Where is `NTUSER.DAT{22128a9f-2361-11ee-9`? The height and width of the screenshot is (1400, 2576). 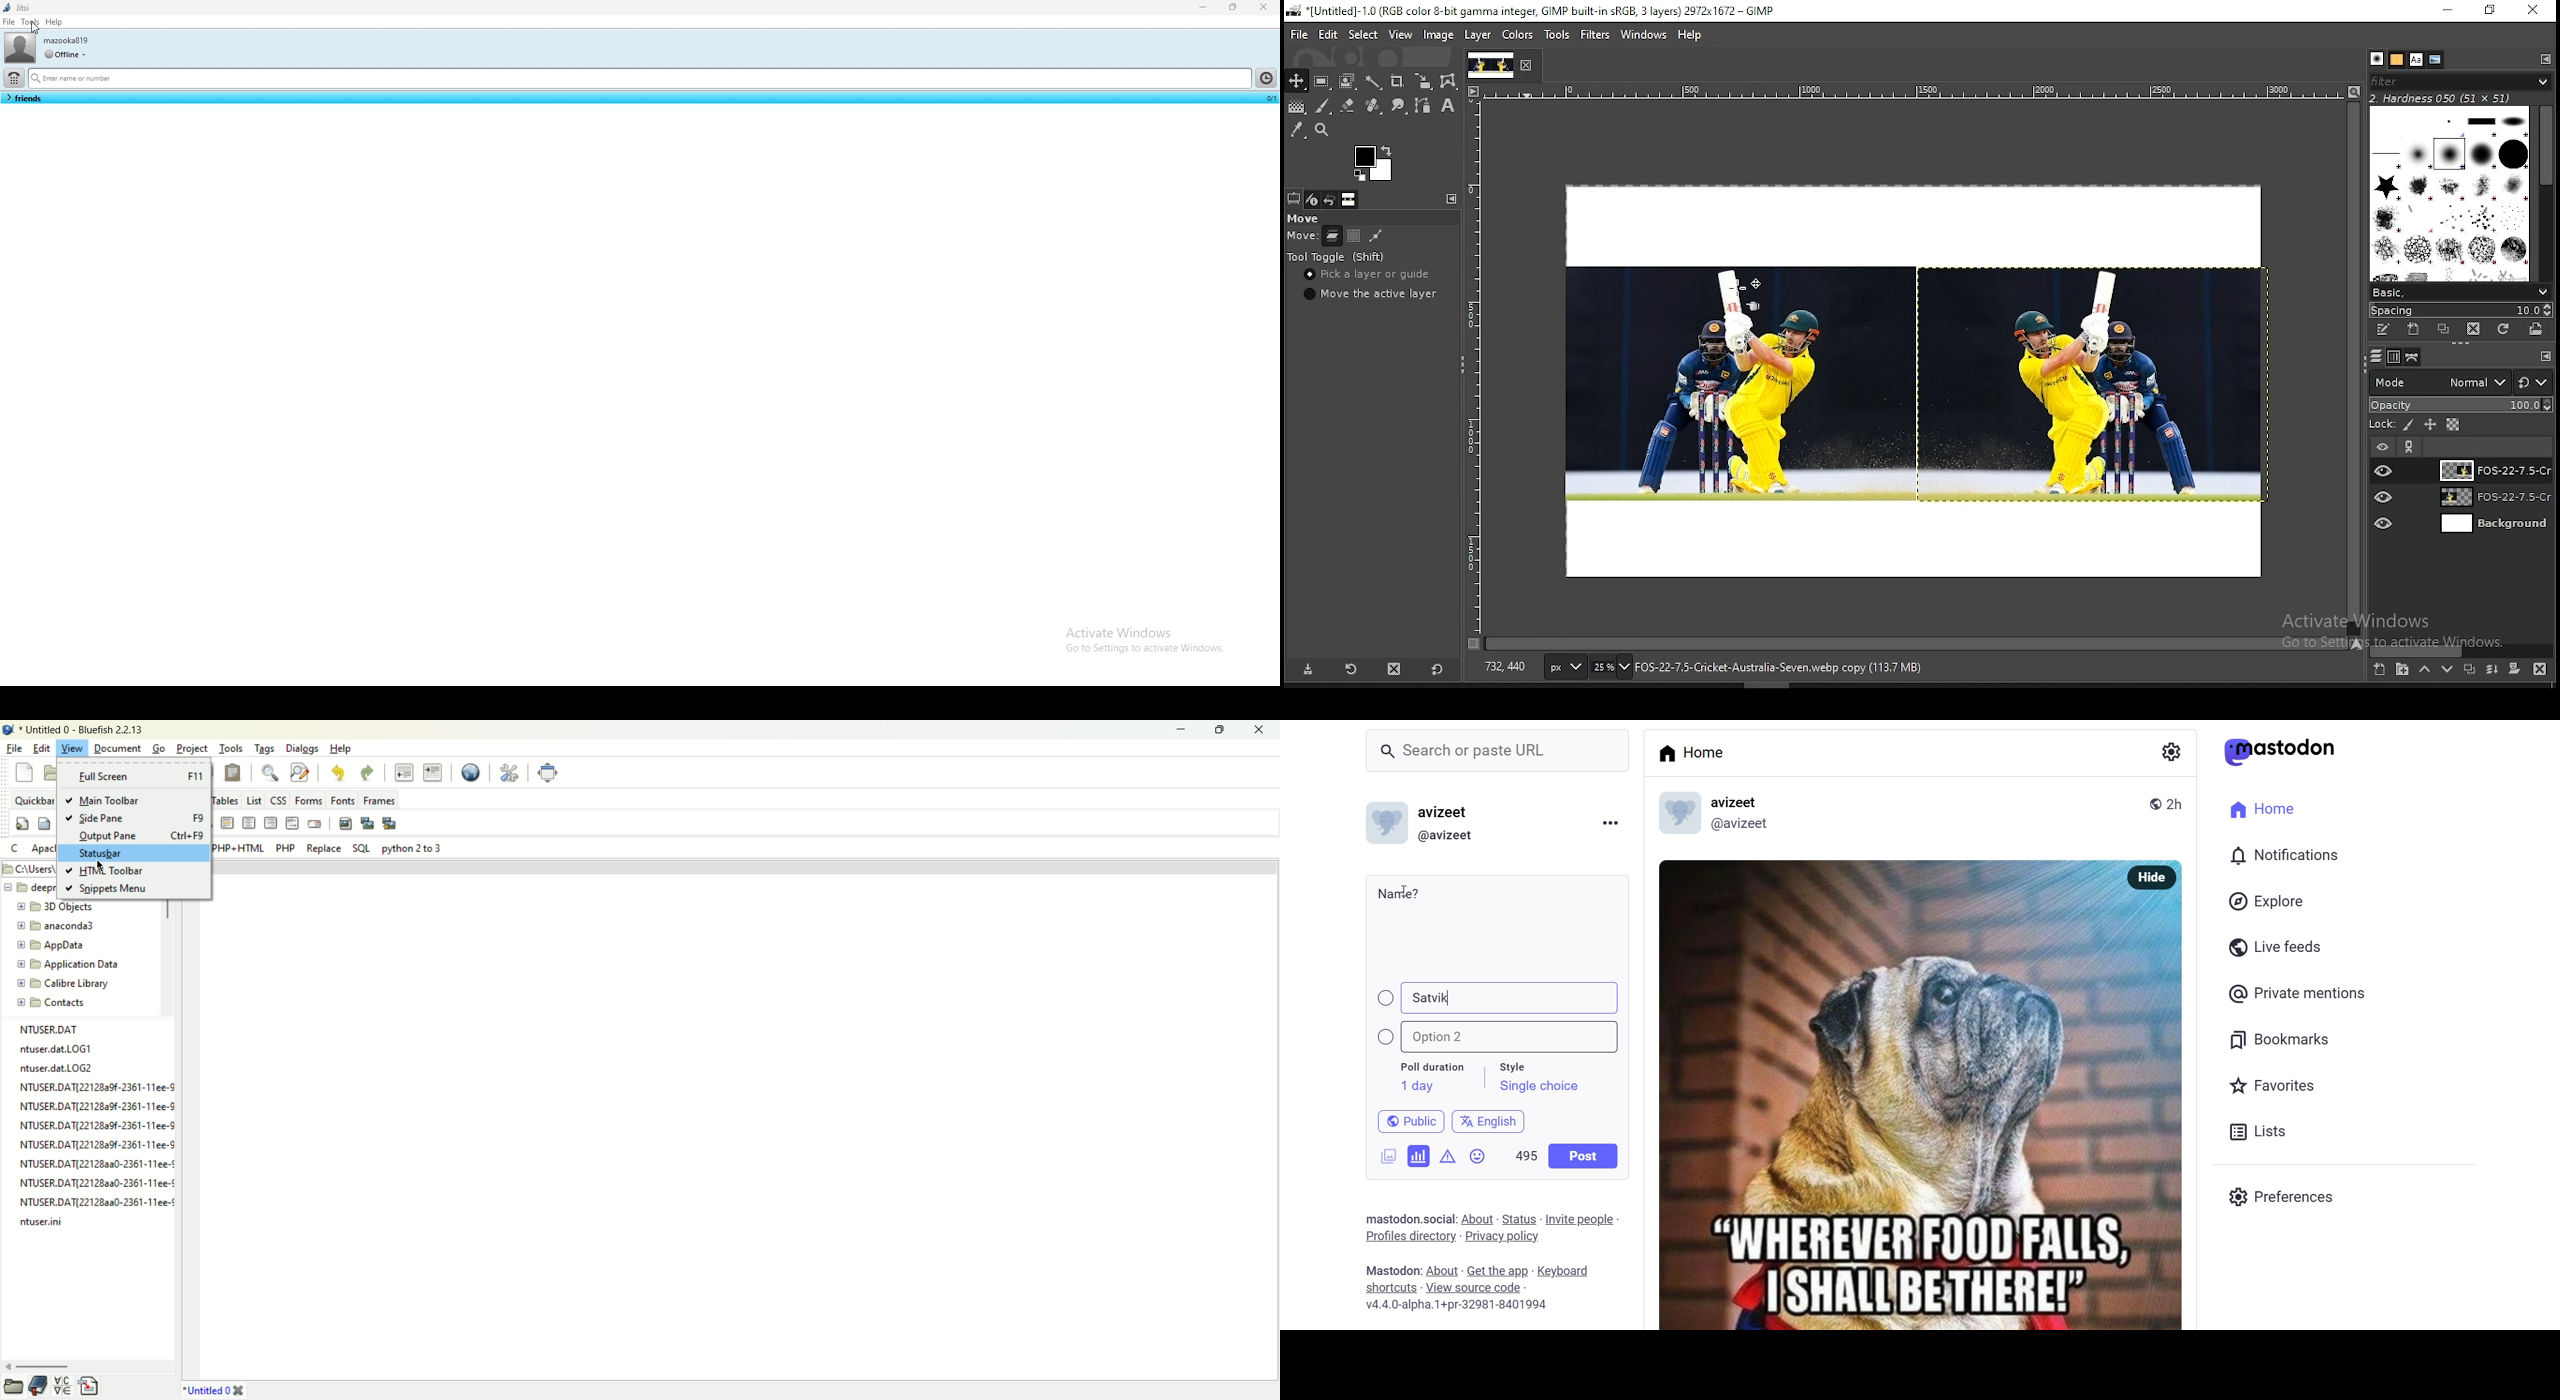
NTUSER.DAT{22128a9f-2361-11ee-9 is located at coordinates (97, 1106).